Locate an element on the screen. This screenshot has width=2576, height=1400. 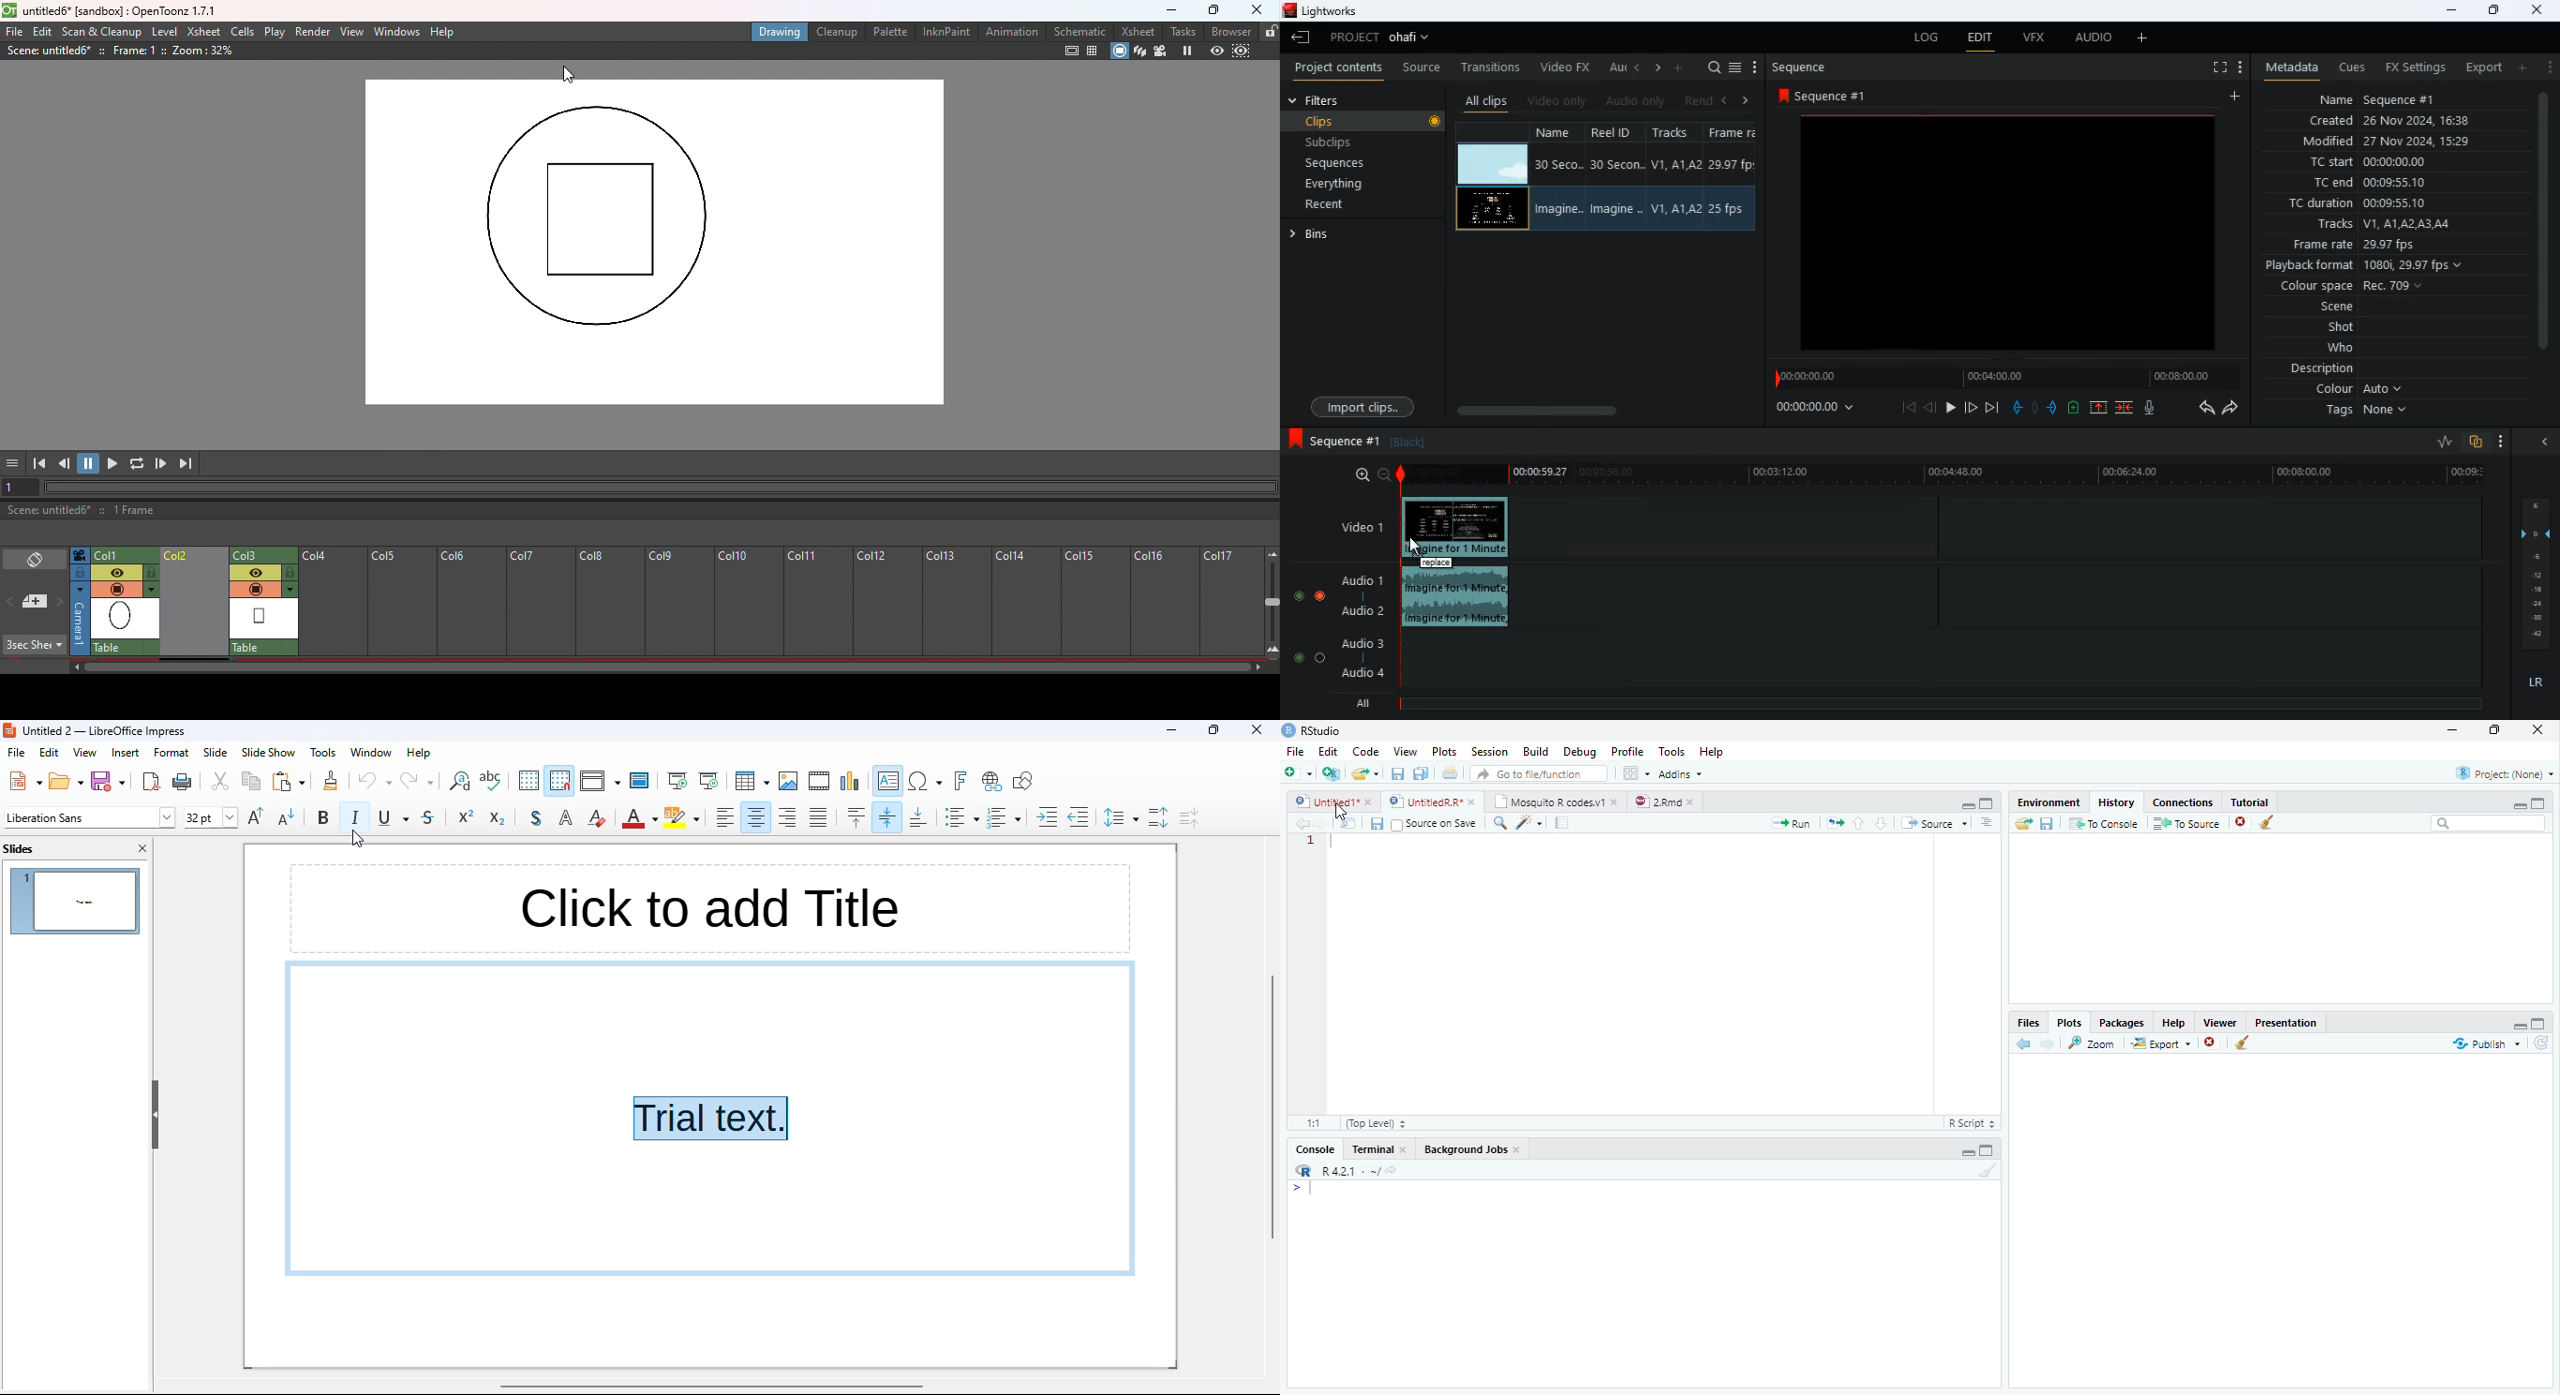
Camera stand visibility toggle is located at coordinates (254, 589).